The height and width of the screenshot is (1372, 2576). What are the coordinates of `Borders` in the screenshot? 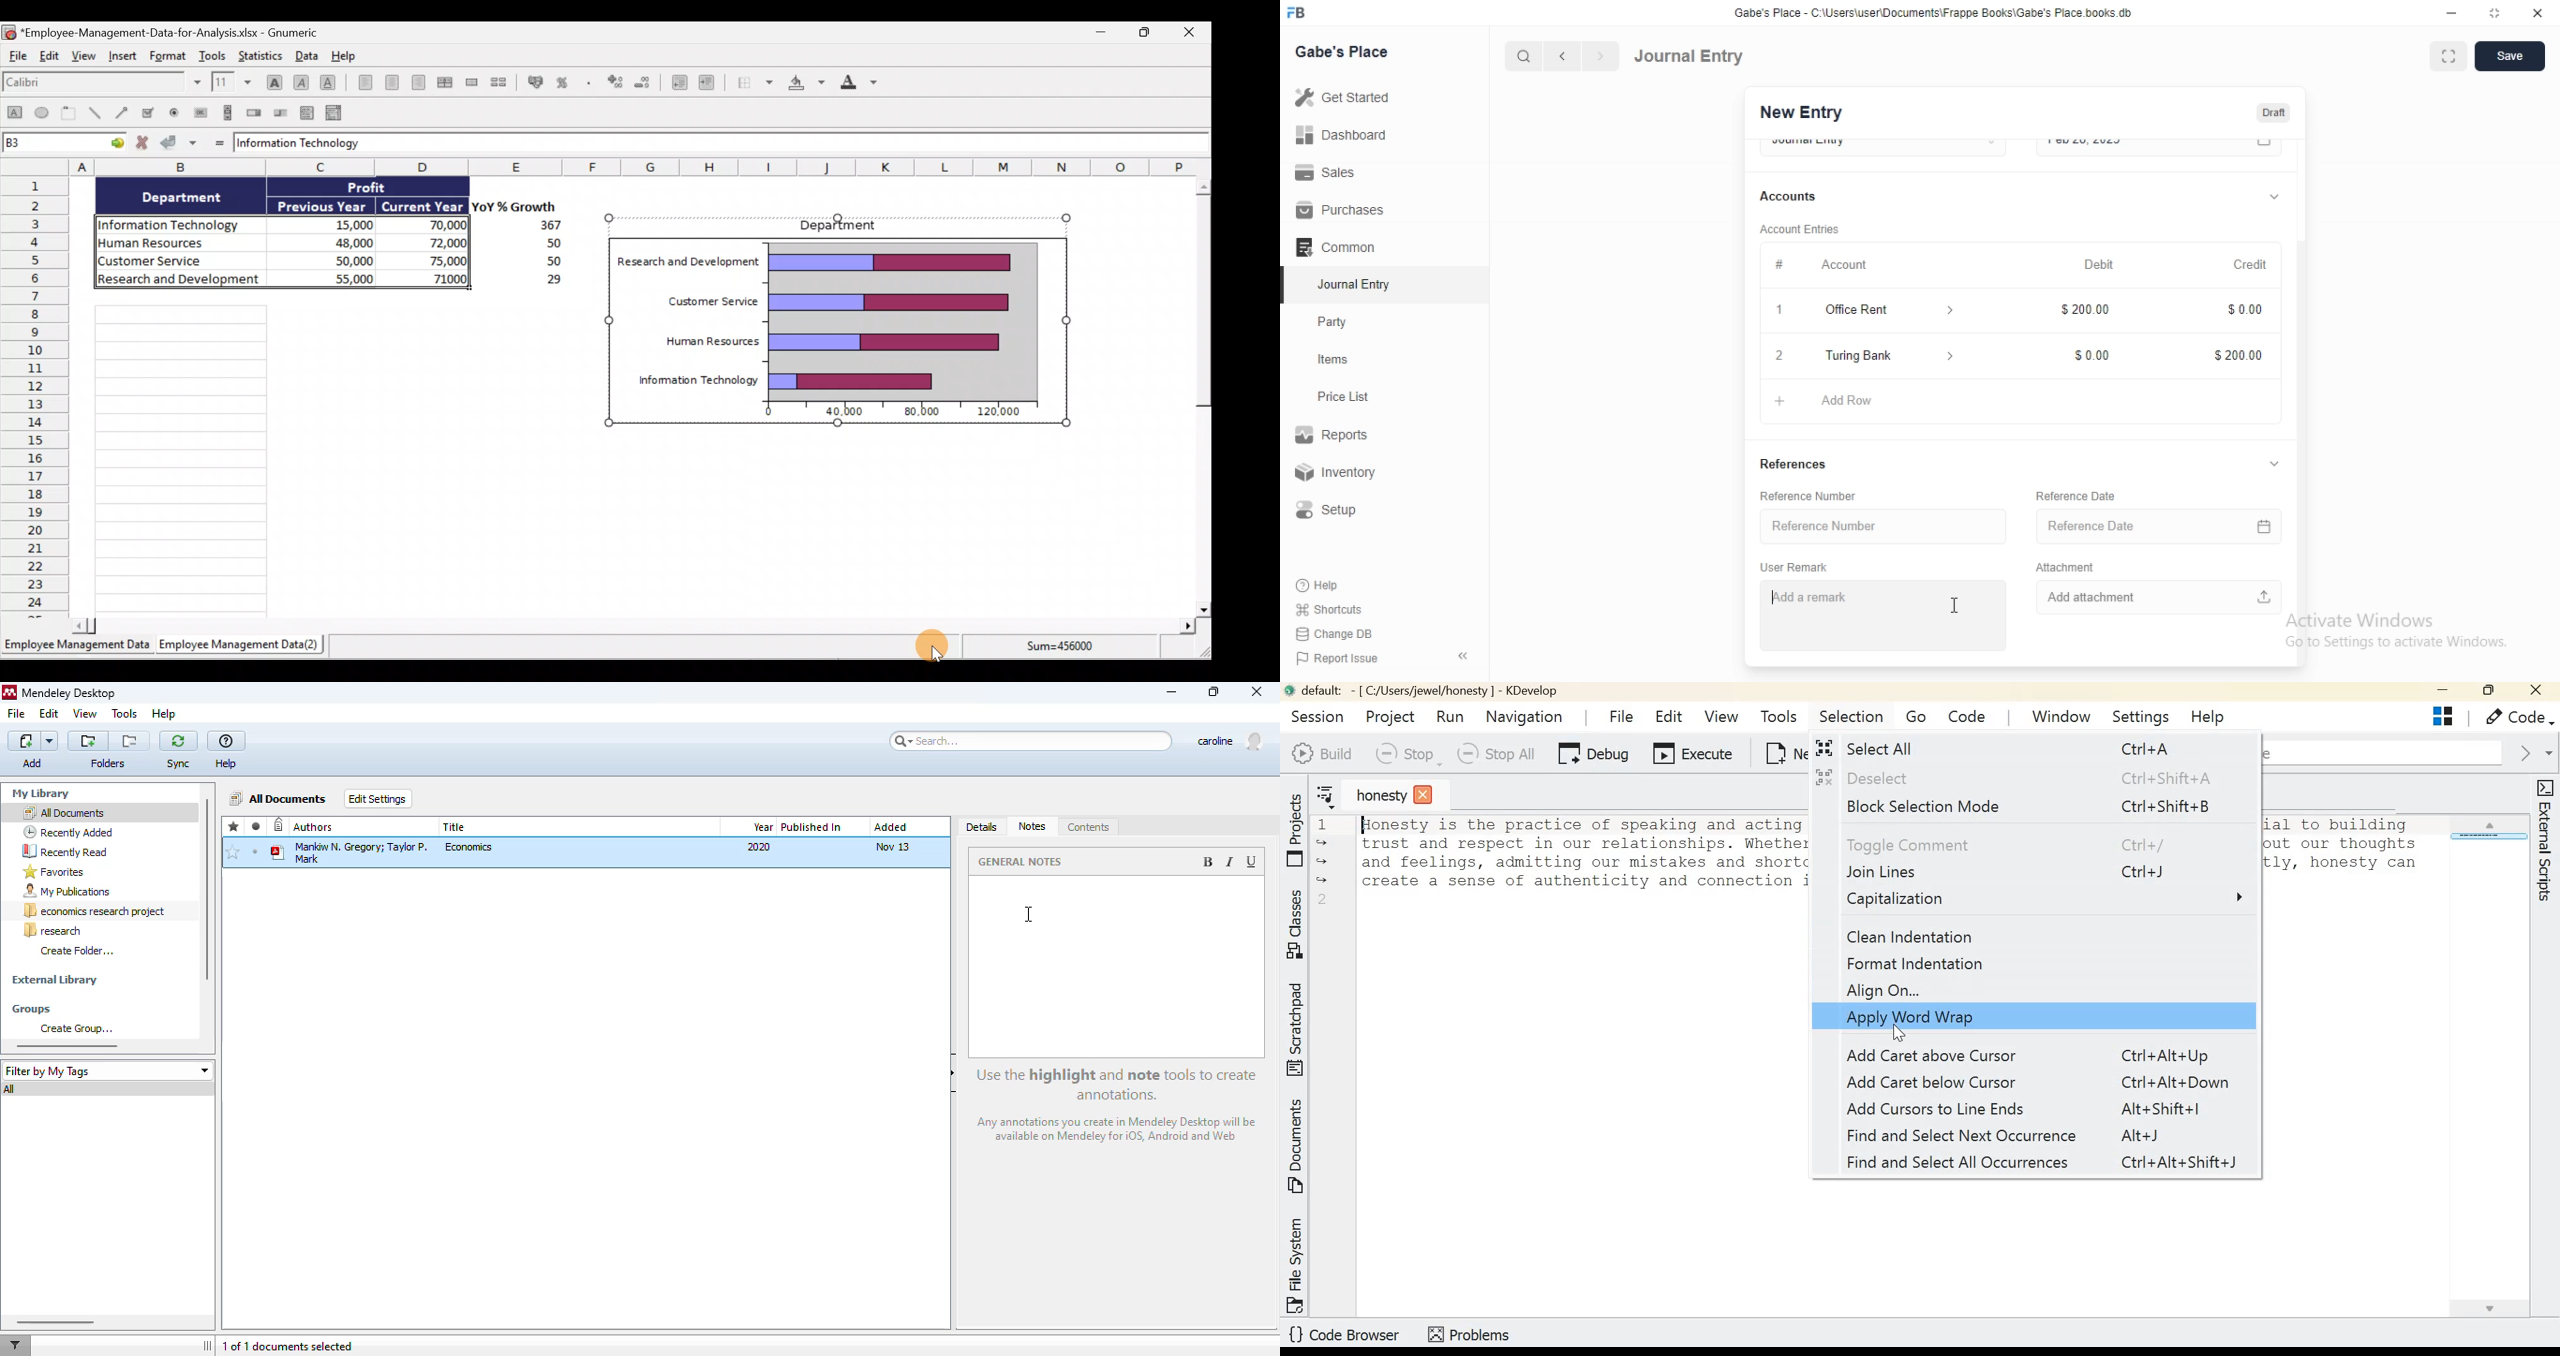 It's located at (755, 85).